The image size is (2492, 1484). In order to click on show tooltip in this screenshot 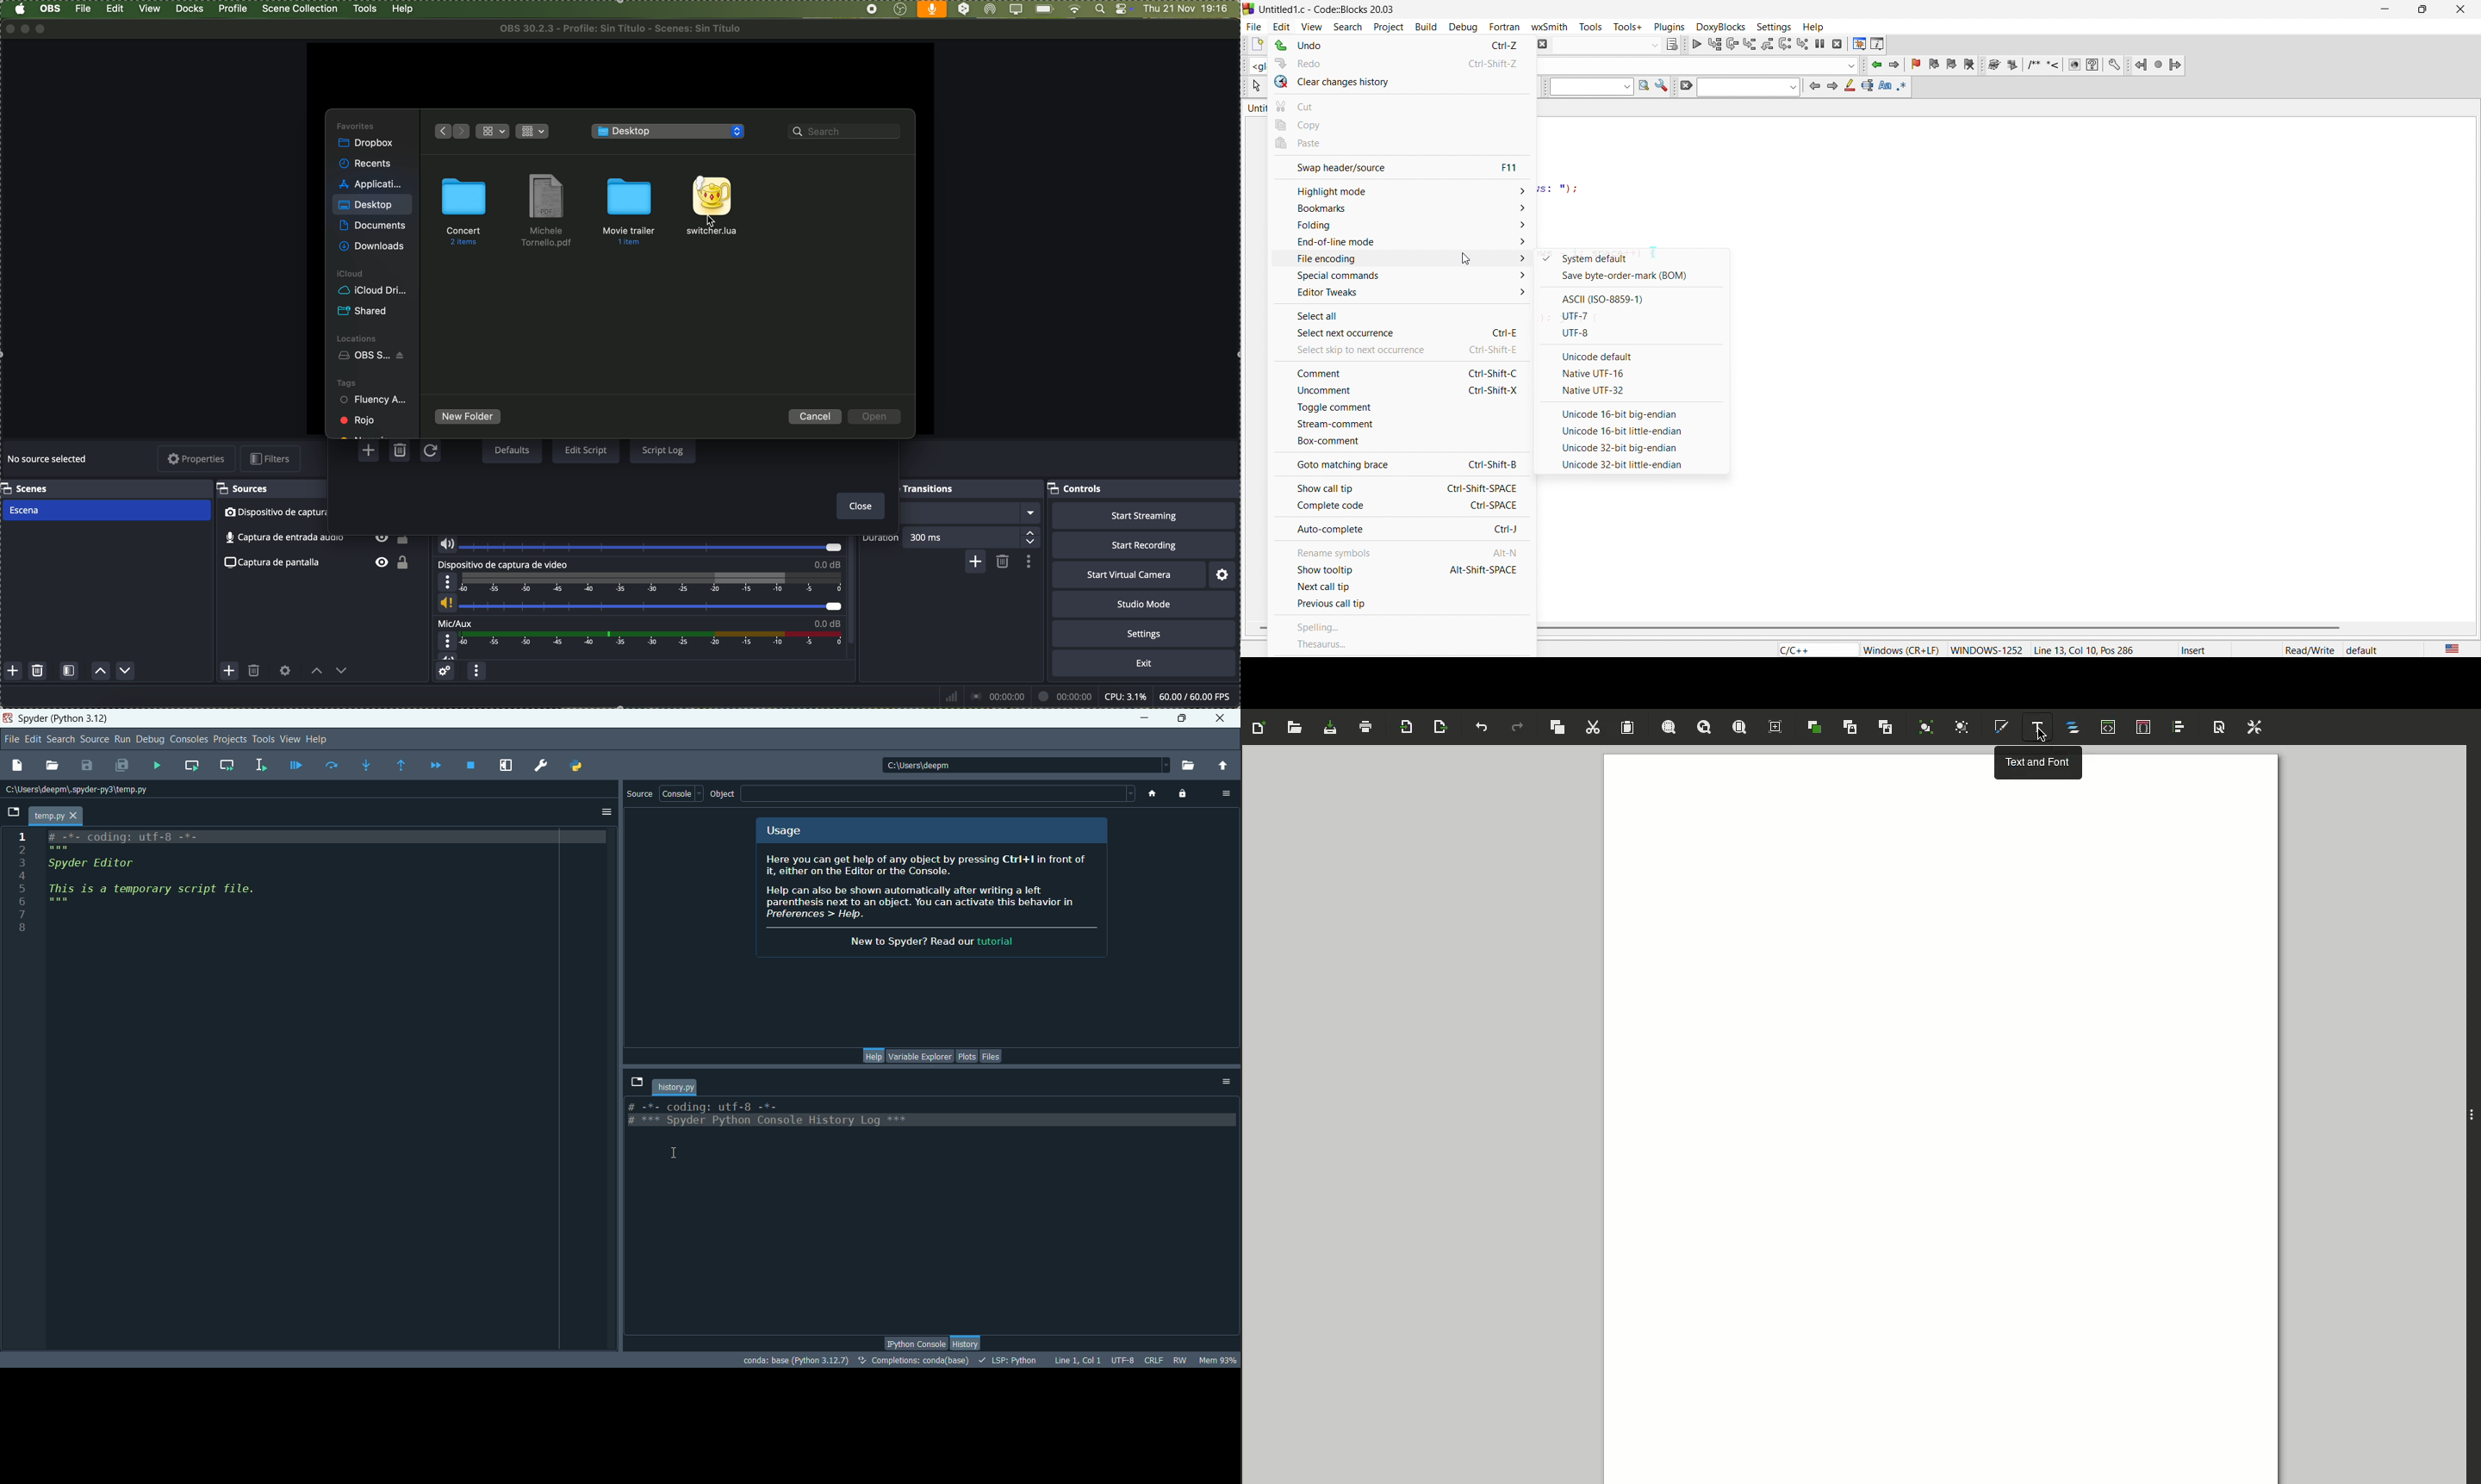, I will do `click(1402, 574)`.